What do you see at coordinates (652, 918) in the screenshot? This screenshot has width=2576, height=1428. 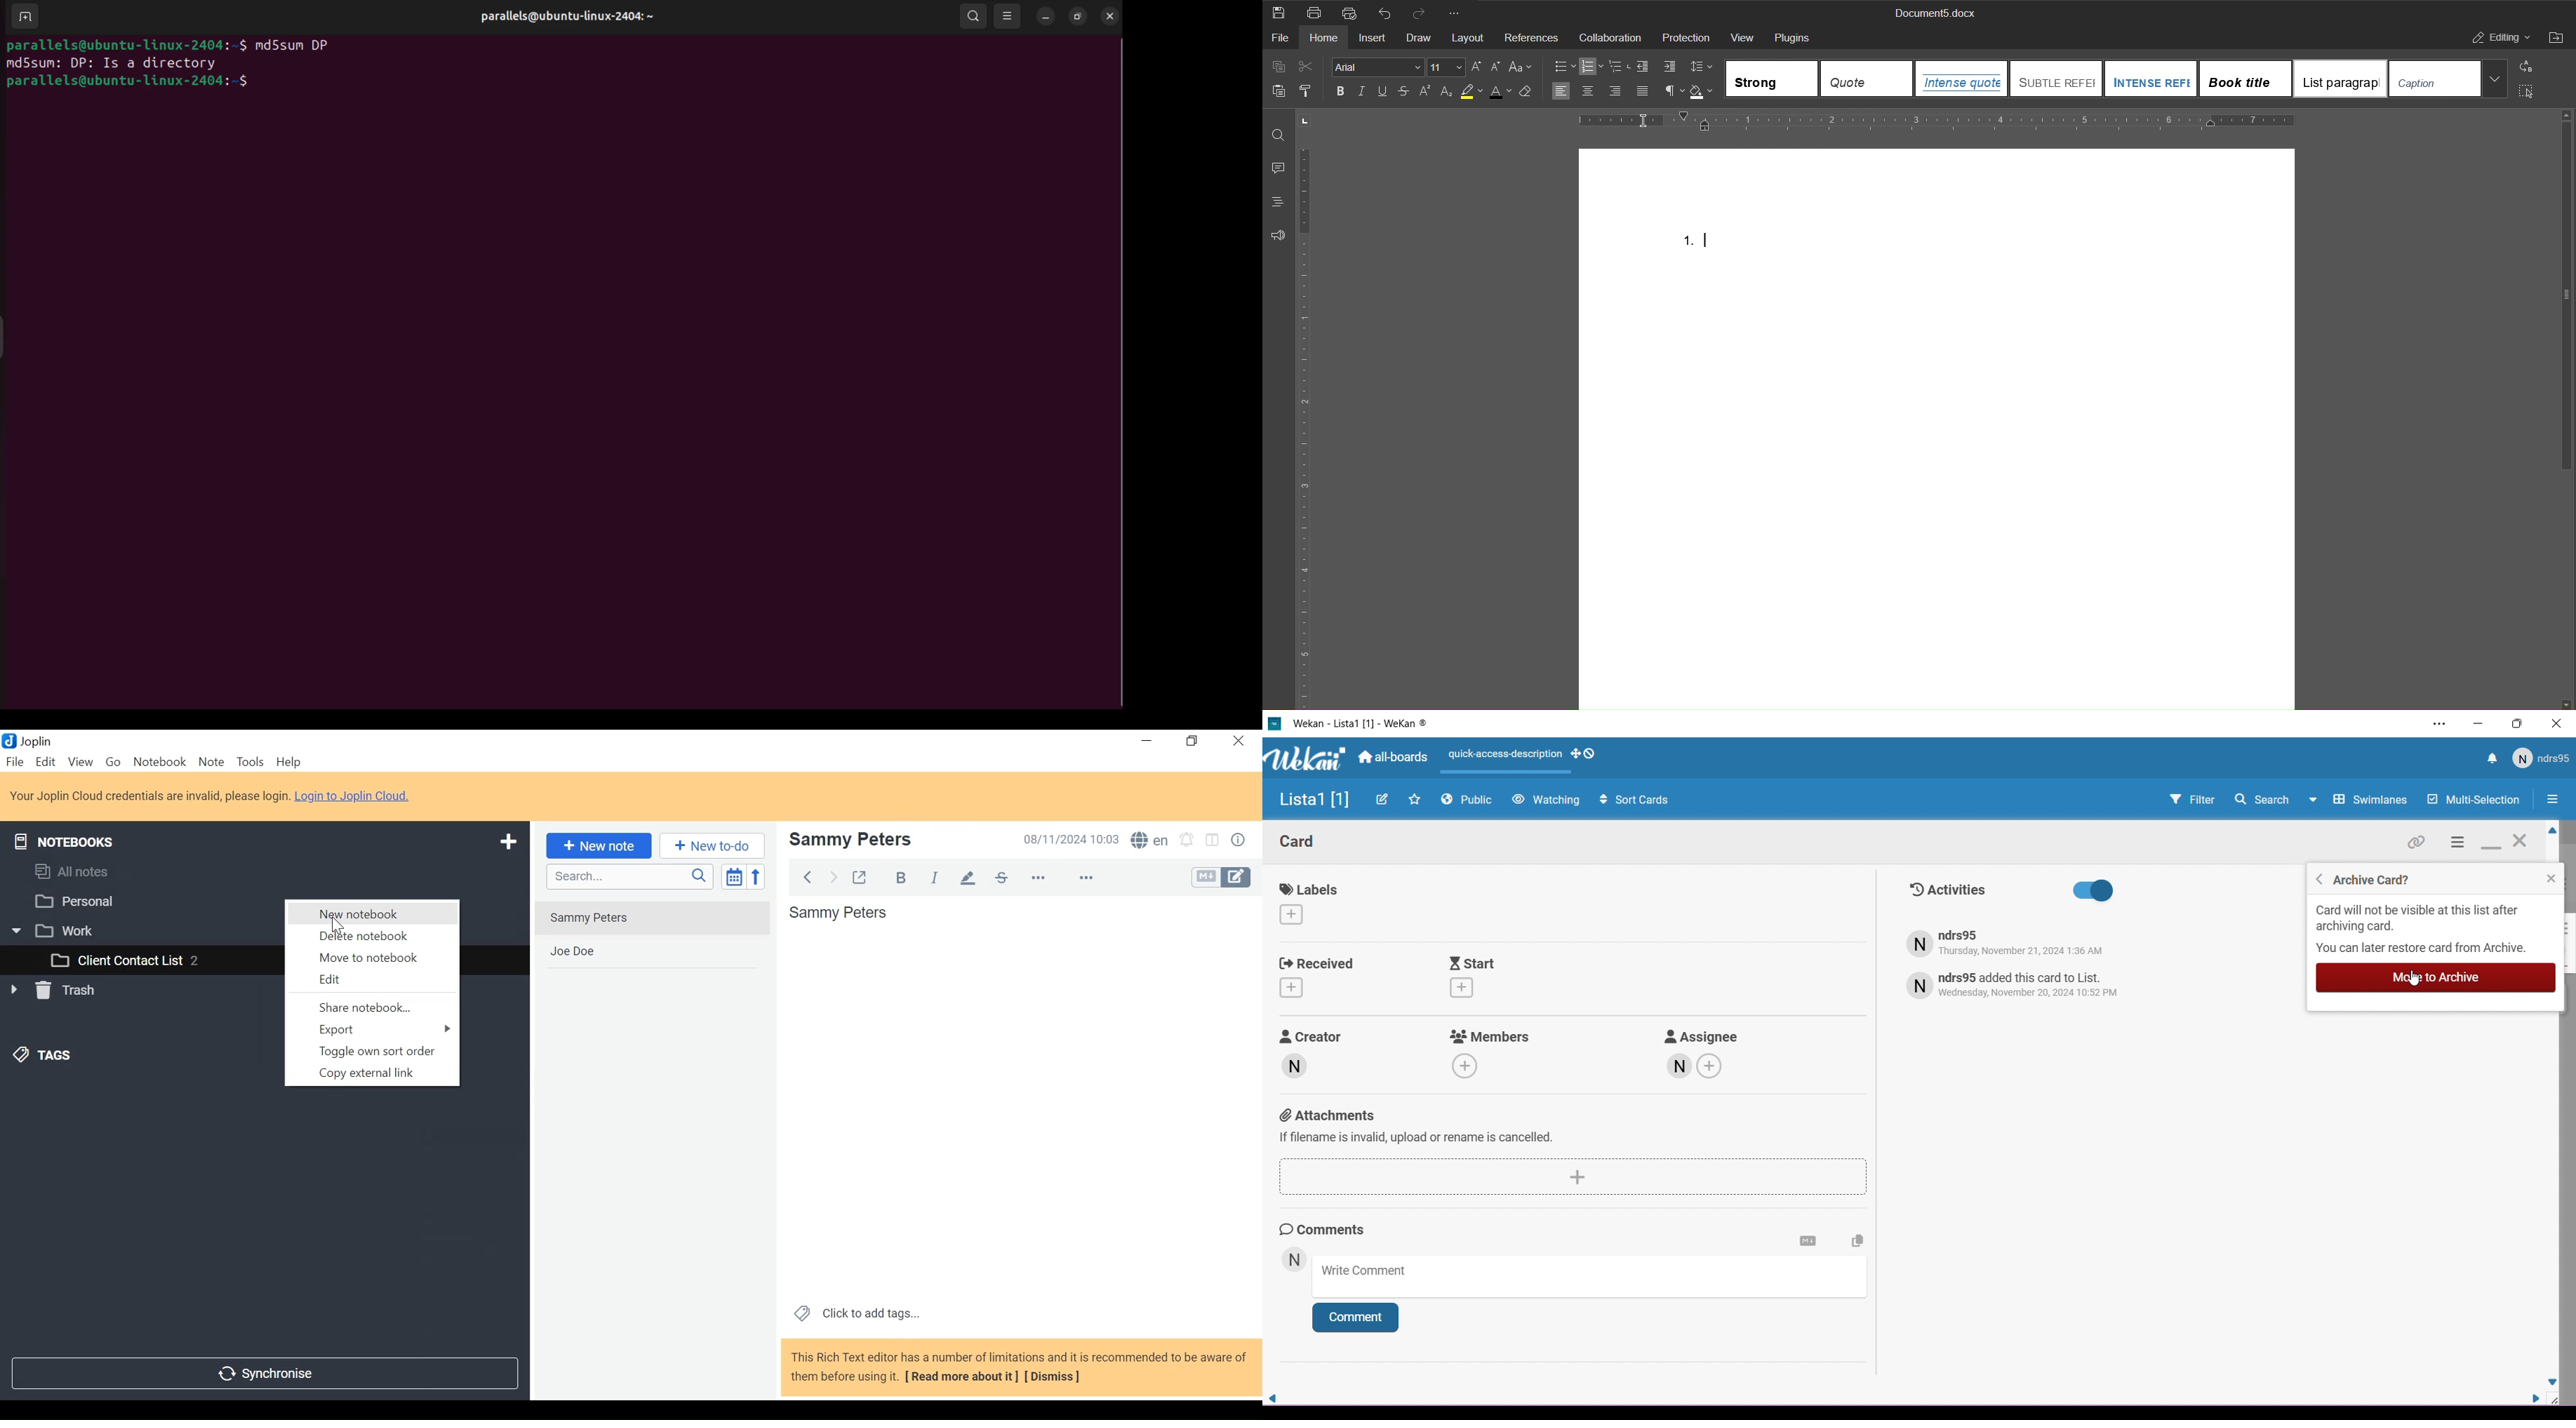 I see `Sammy Peters` at bounding box center [652, 918].